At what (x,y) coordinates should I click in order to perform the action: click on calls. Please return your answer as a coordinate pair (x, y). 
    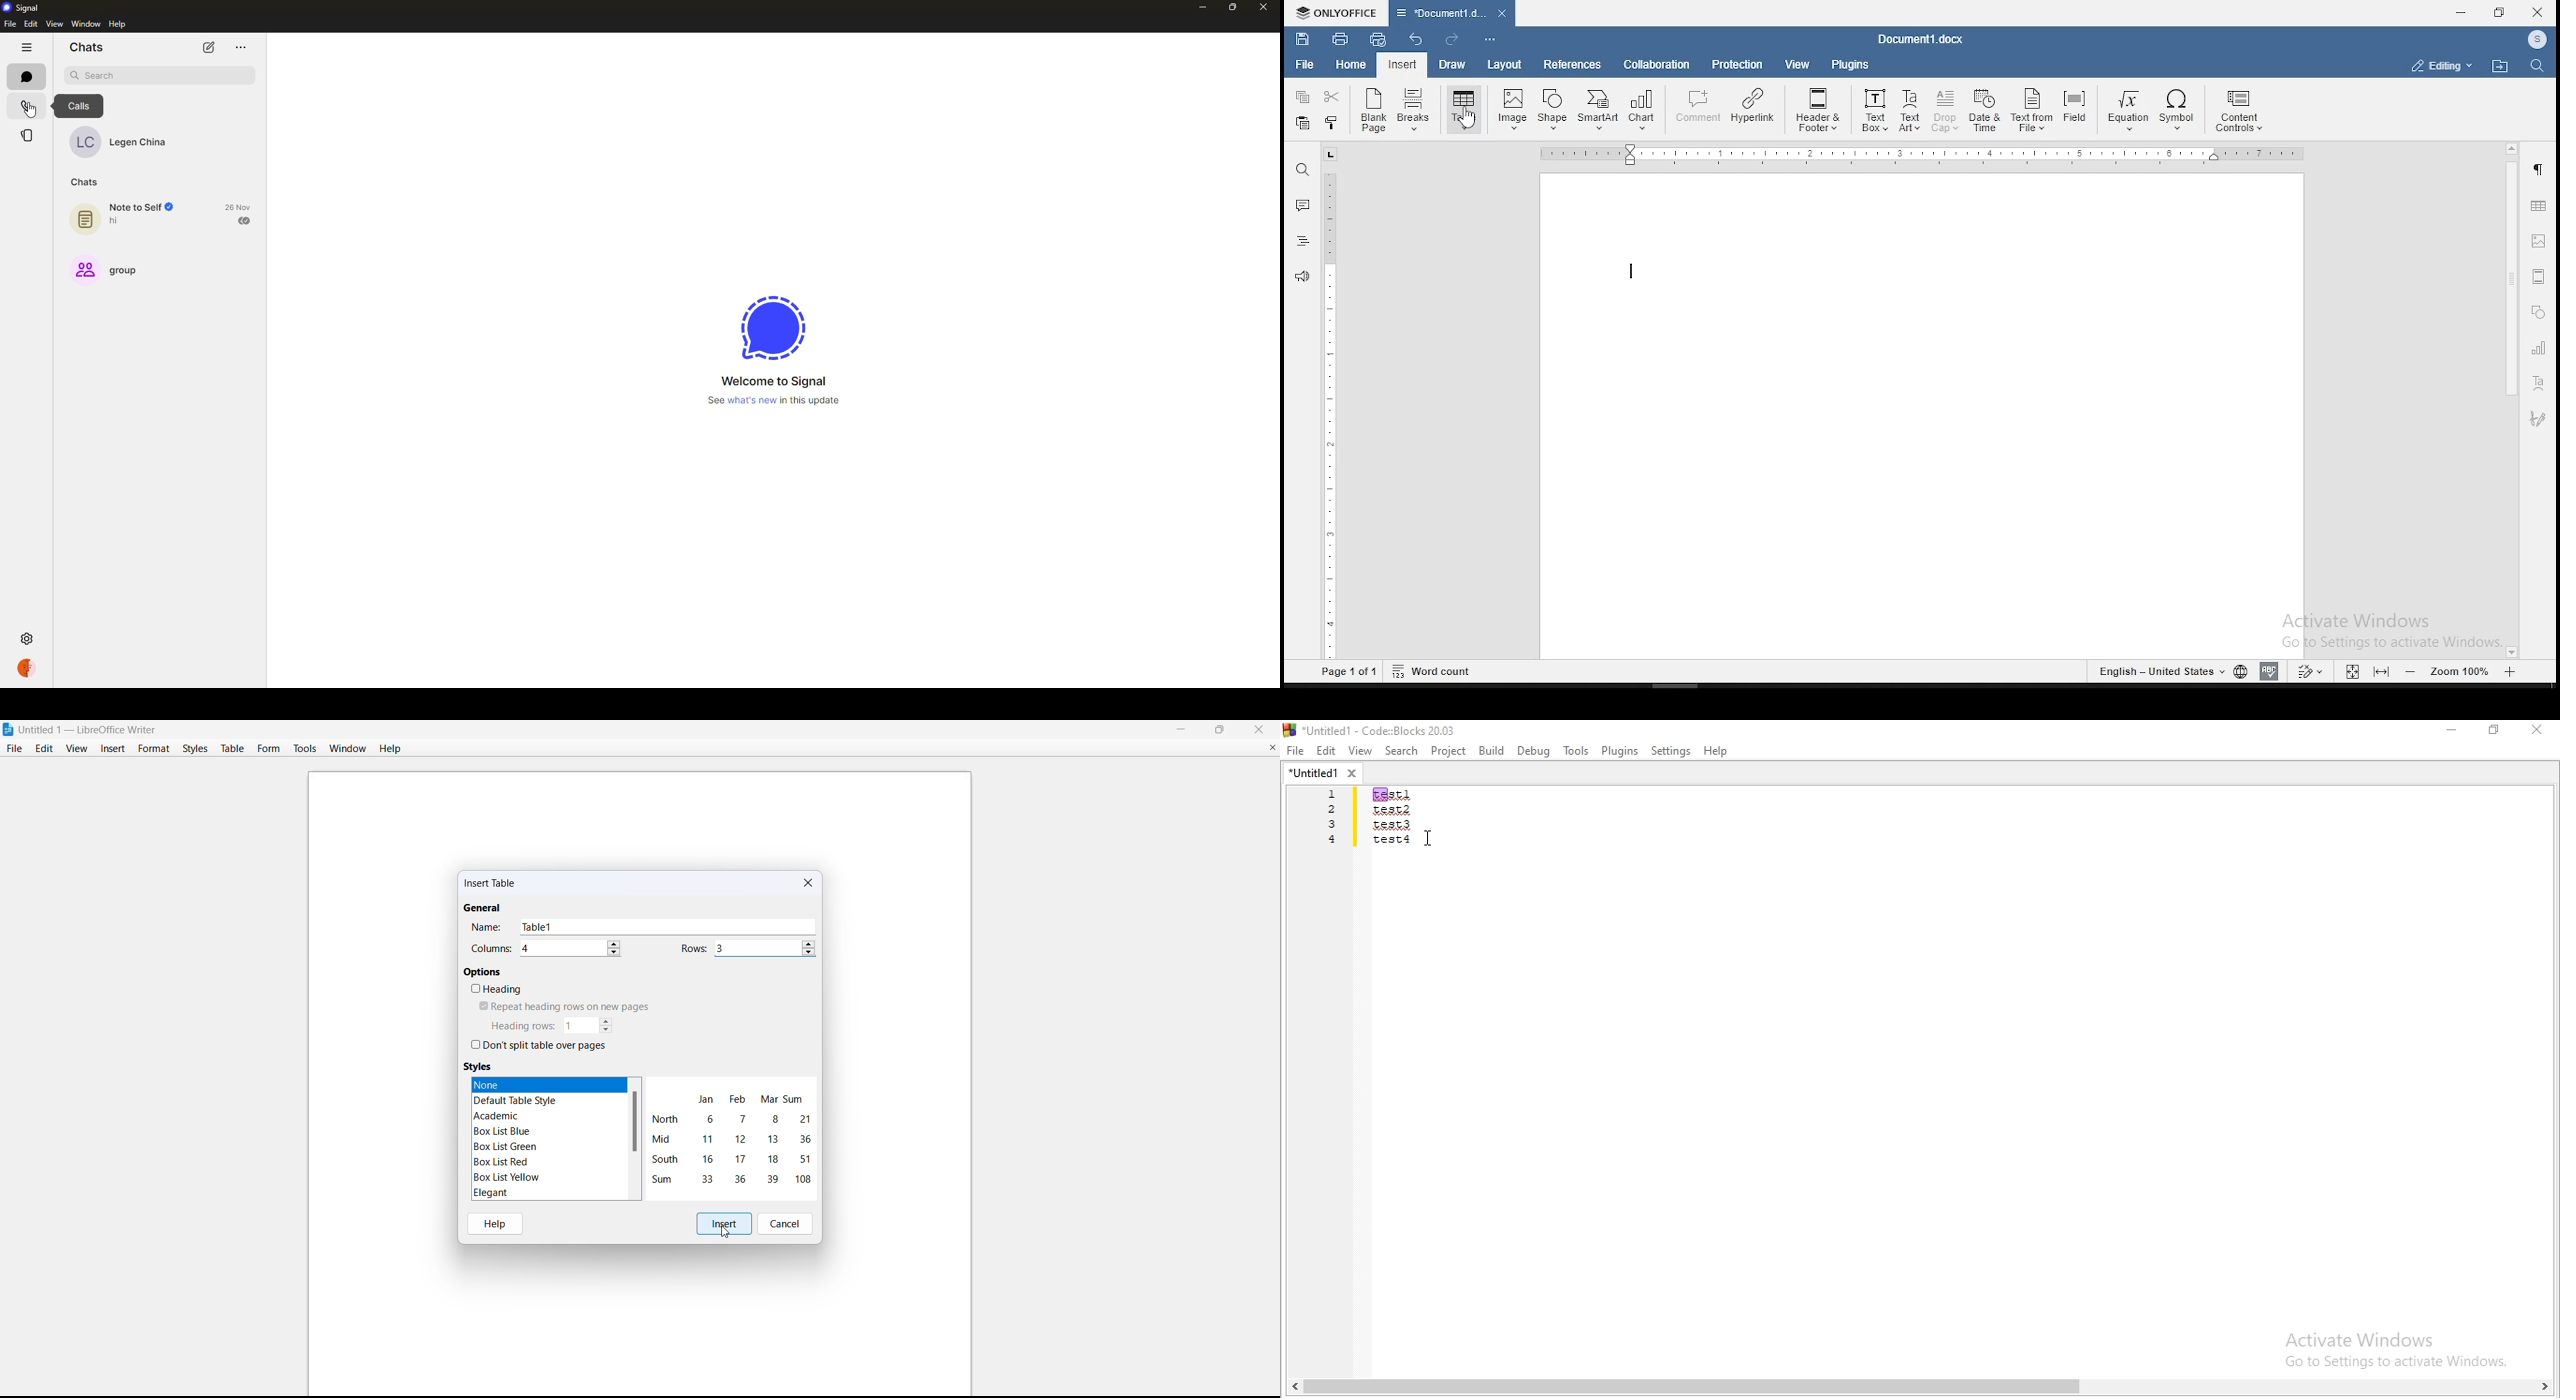
    Looking at the image, I should click on (27, 106).